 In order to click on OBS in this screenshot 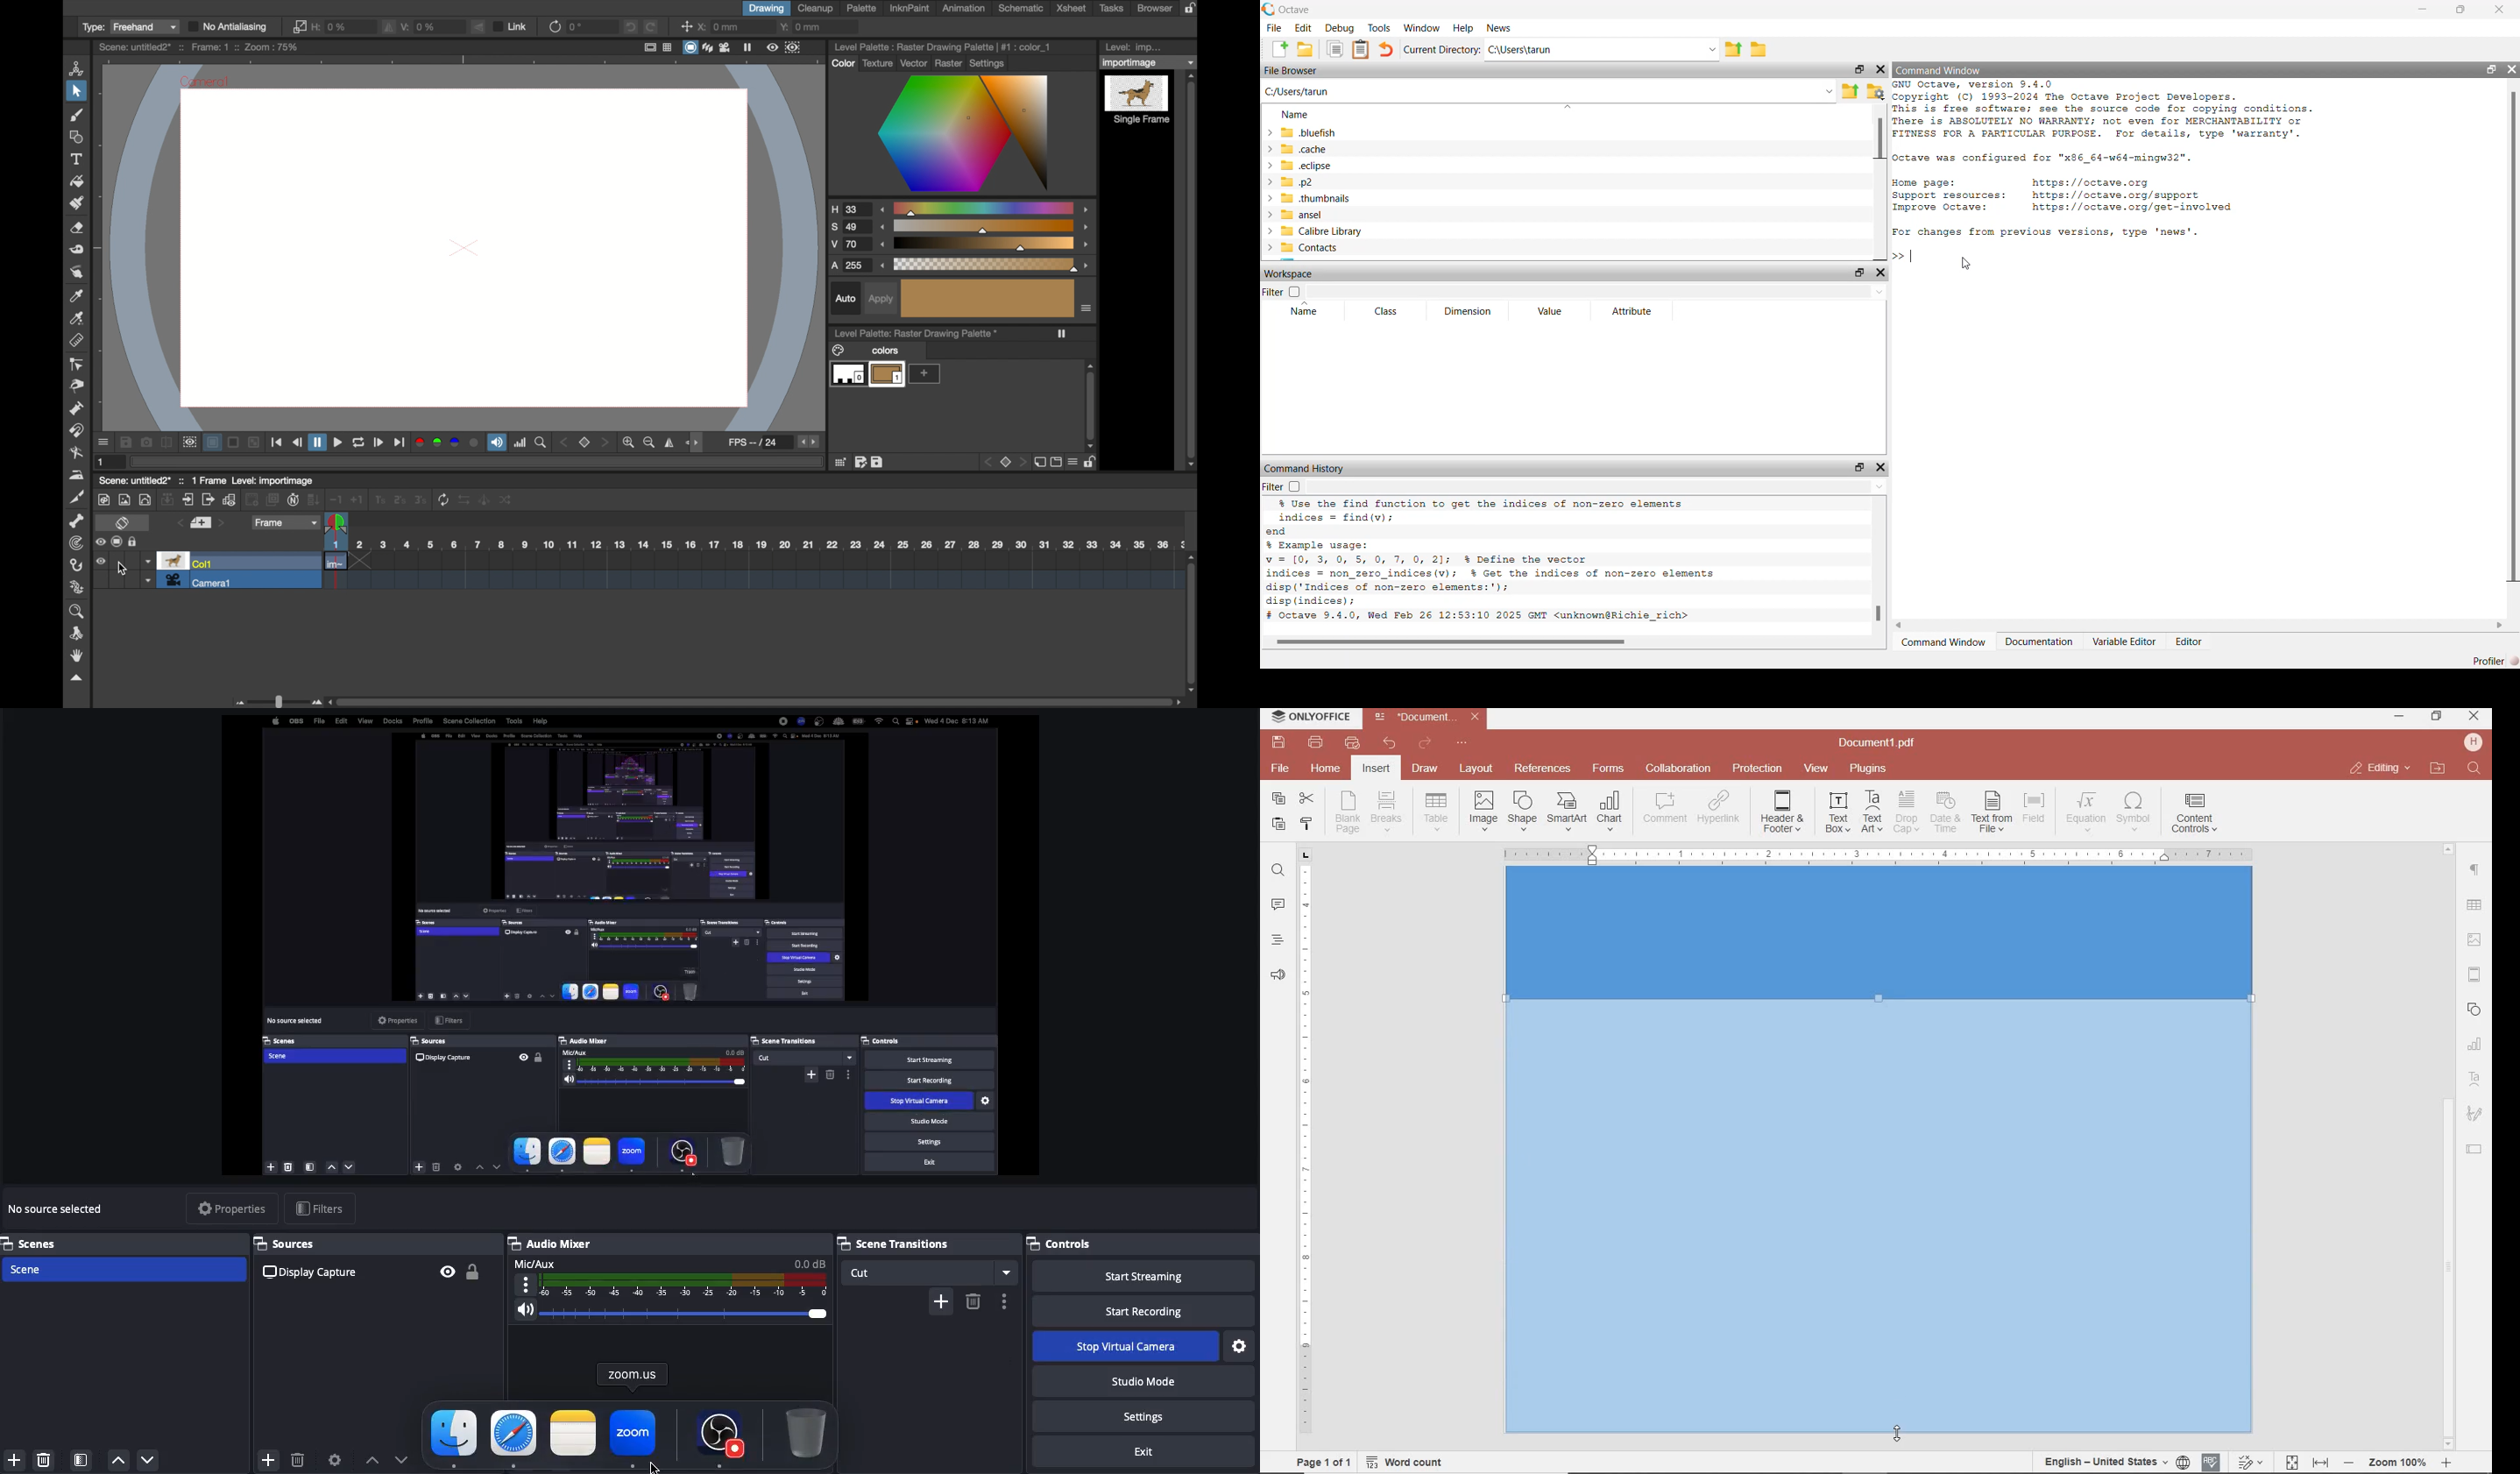, I will do `click(720, 1435)`.